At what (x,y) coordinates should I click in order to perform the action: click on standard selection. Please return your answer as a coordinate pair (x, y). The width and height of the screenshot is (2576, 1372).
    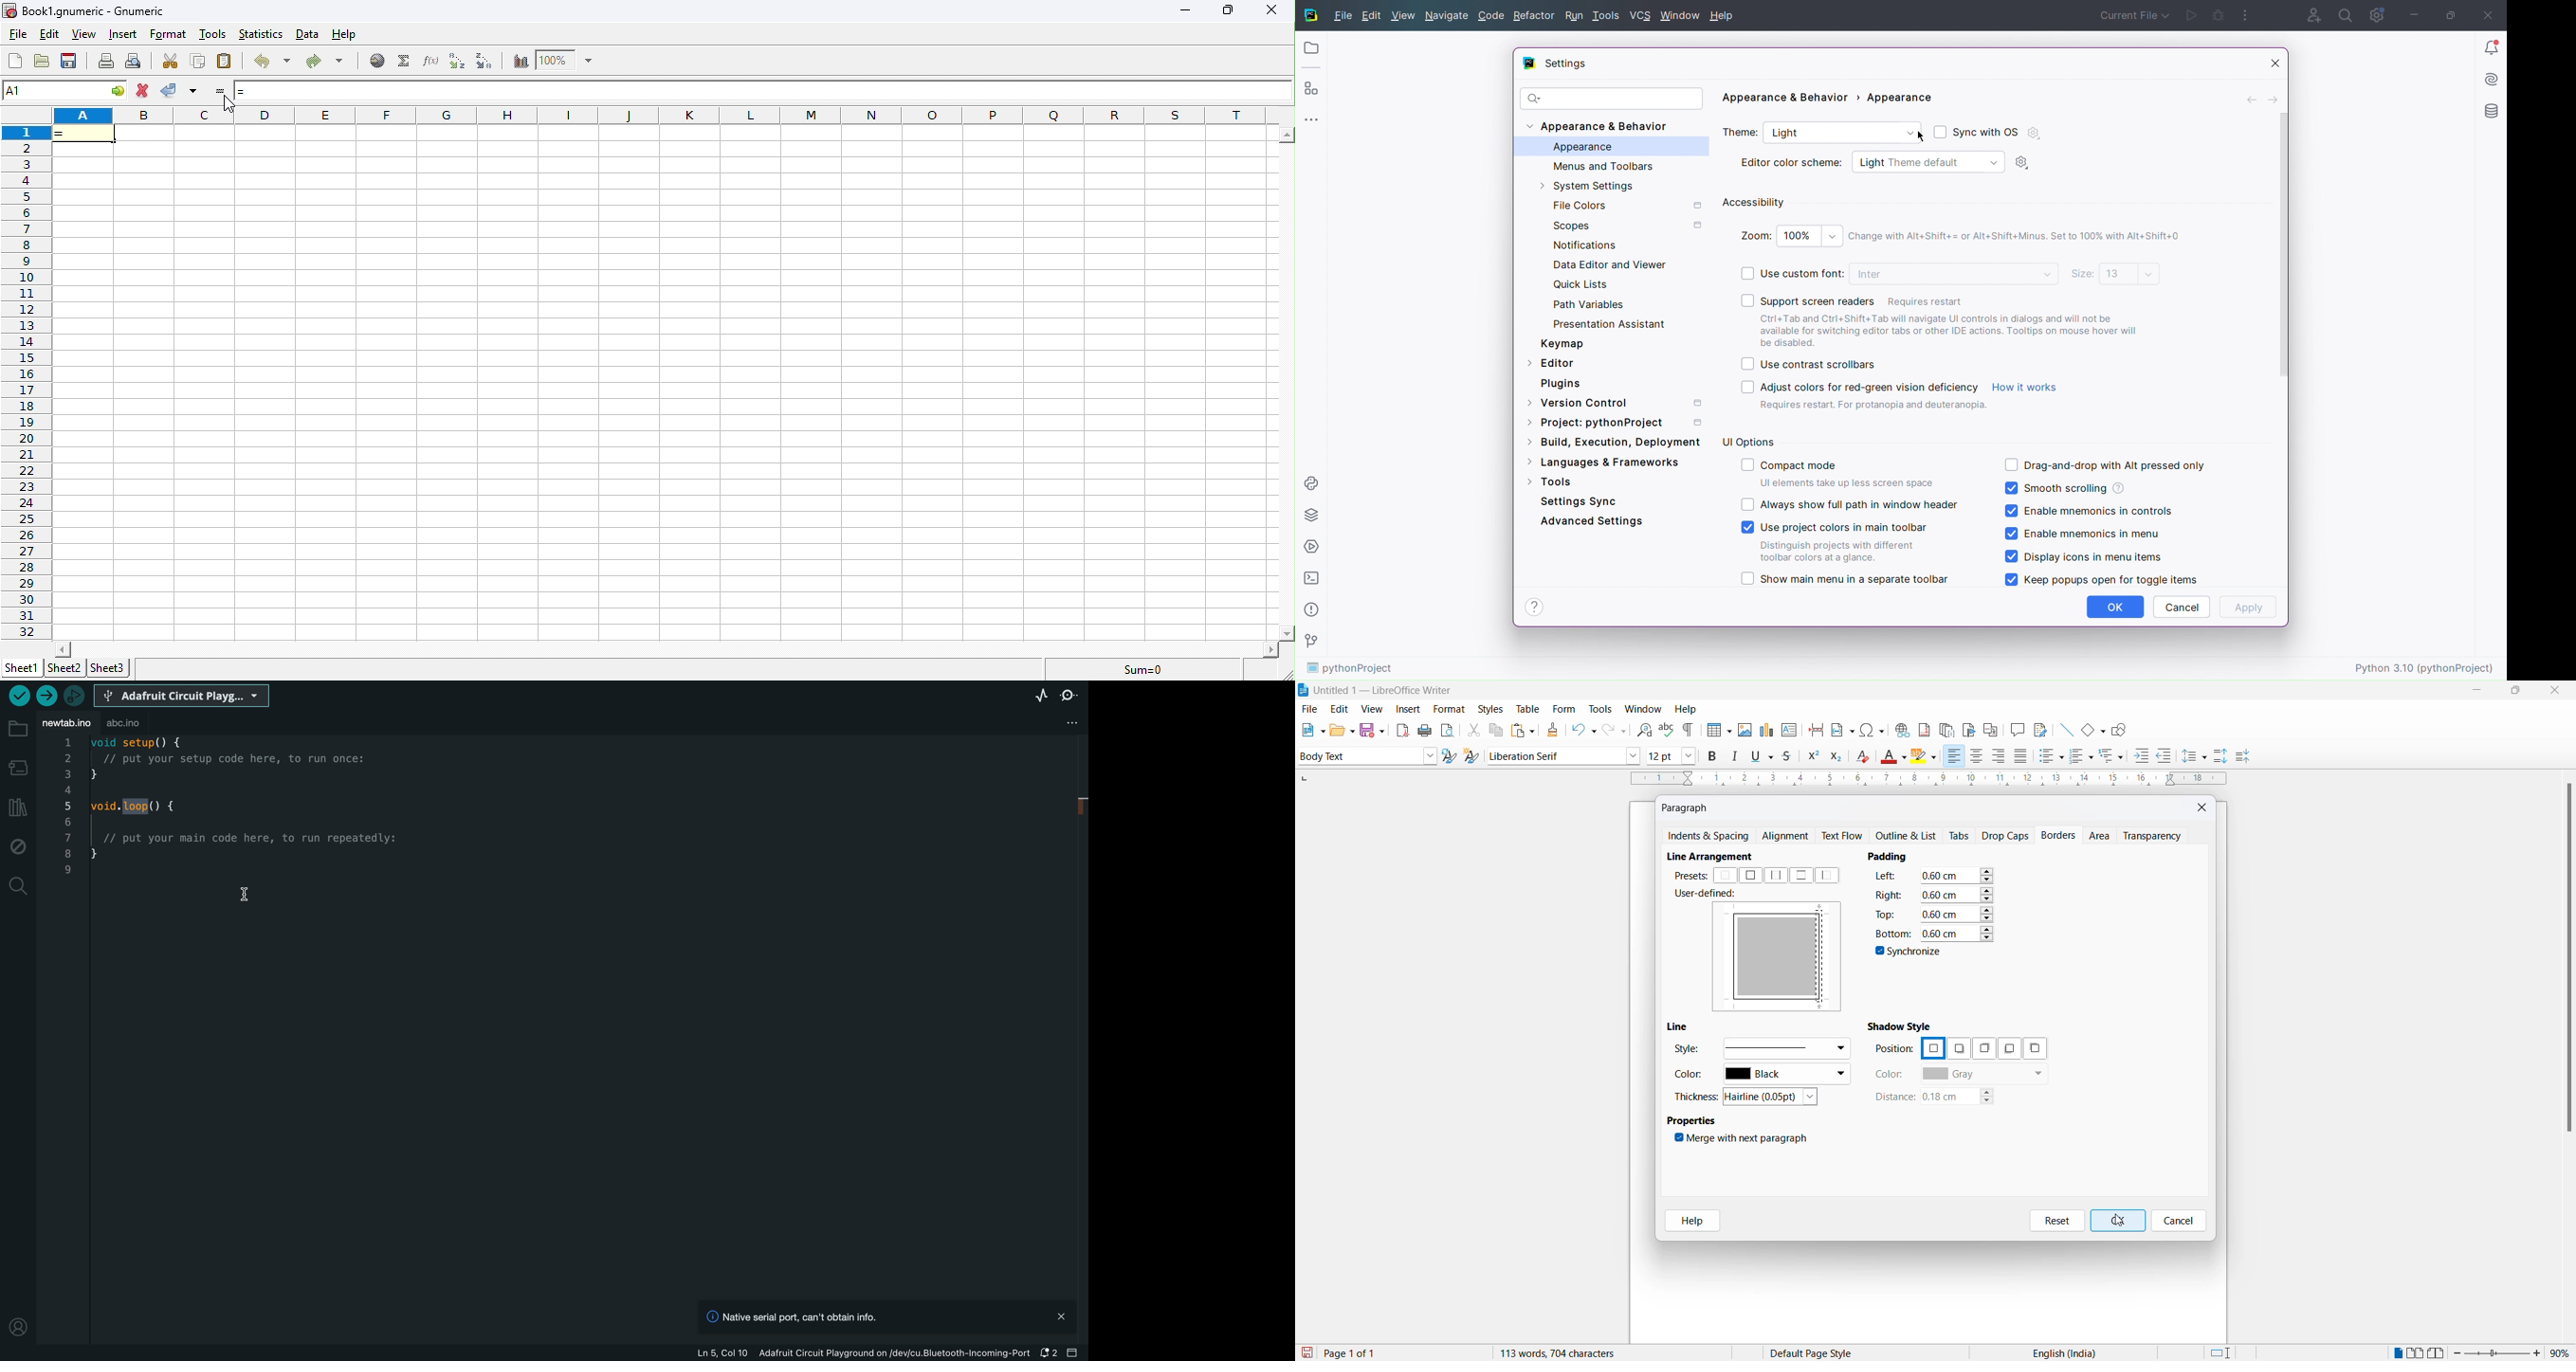
    Looking at the image, I should click on (2222, 1353).